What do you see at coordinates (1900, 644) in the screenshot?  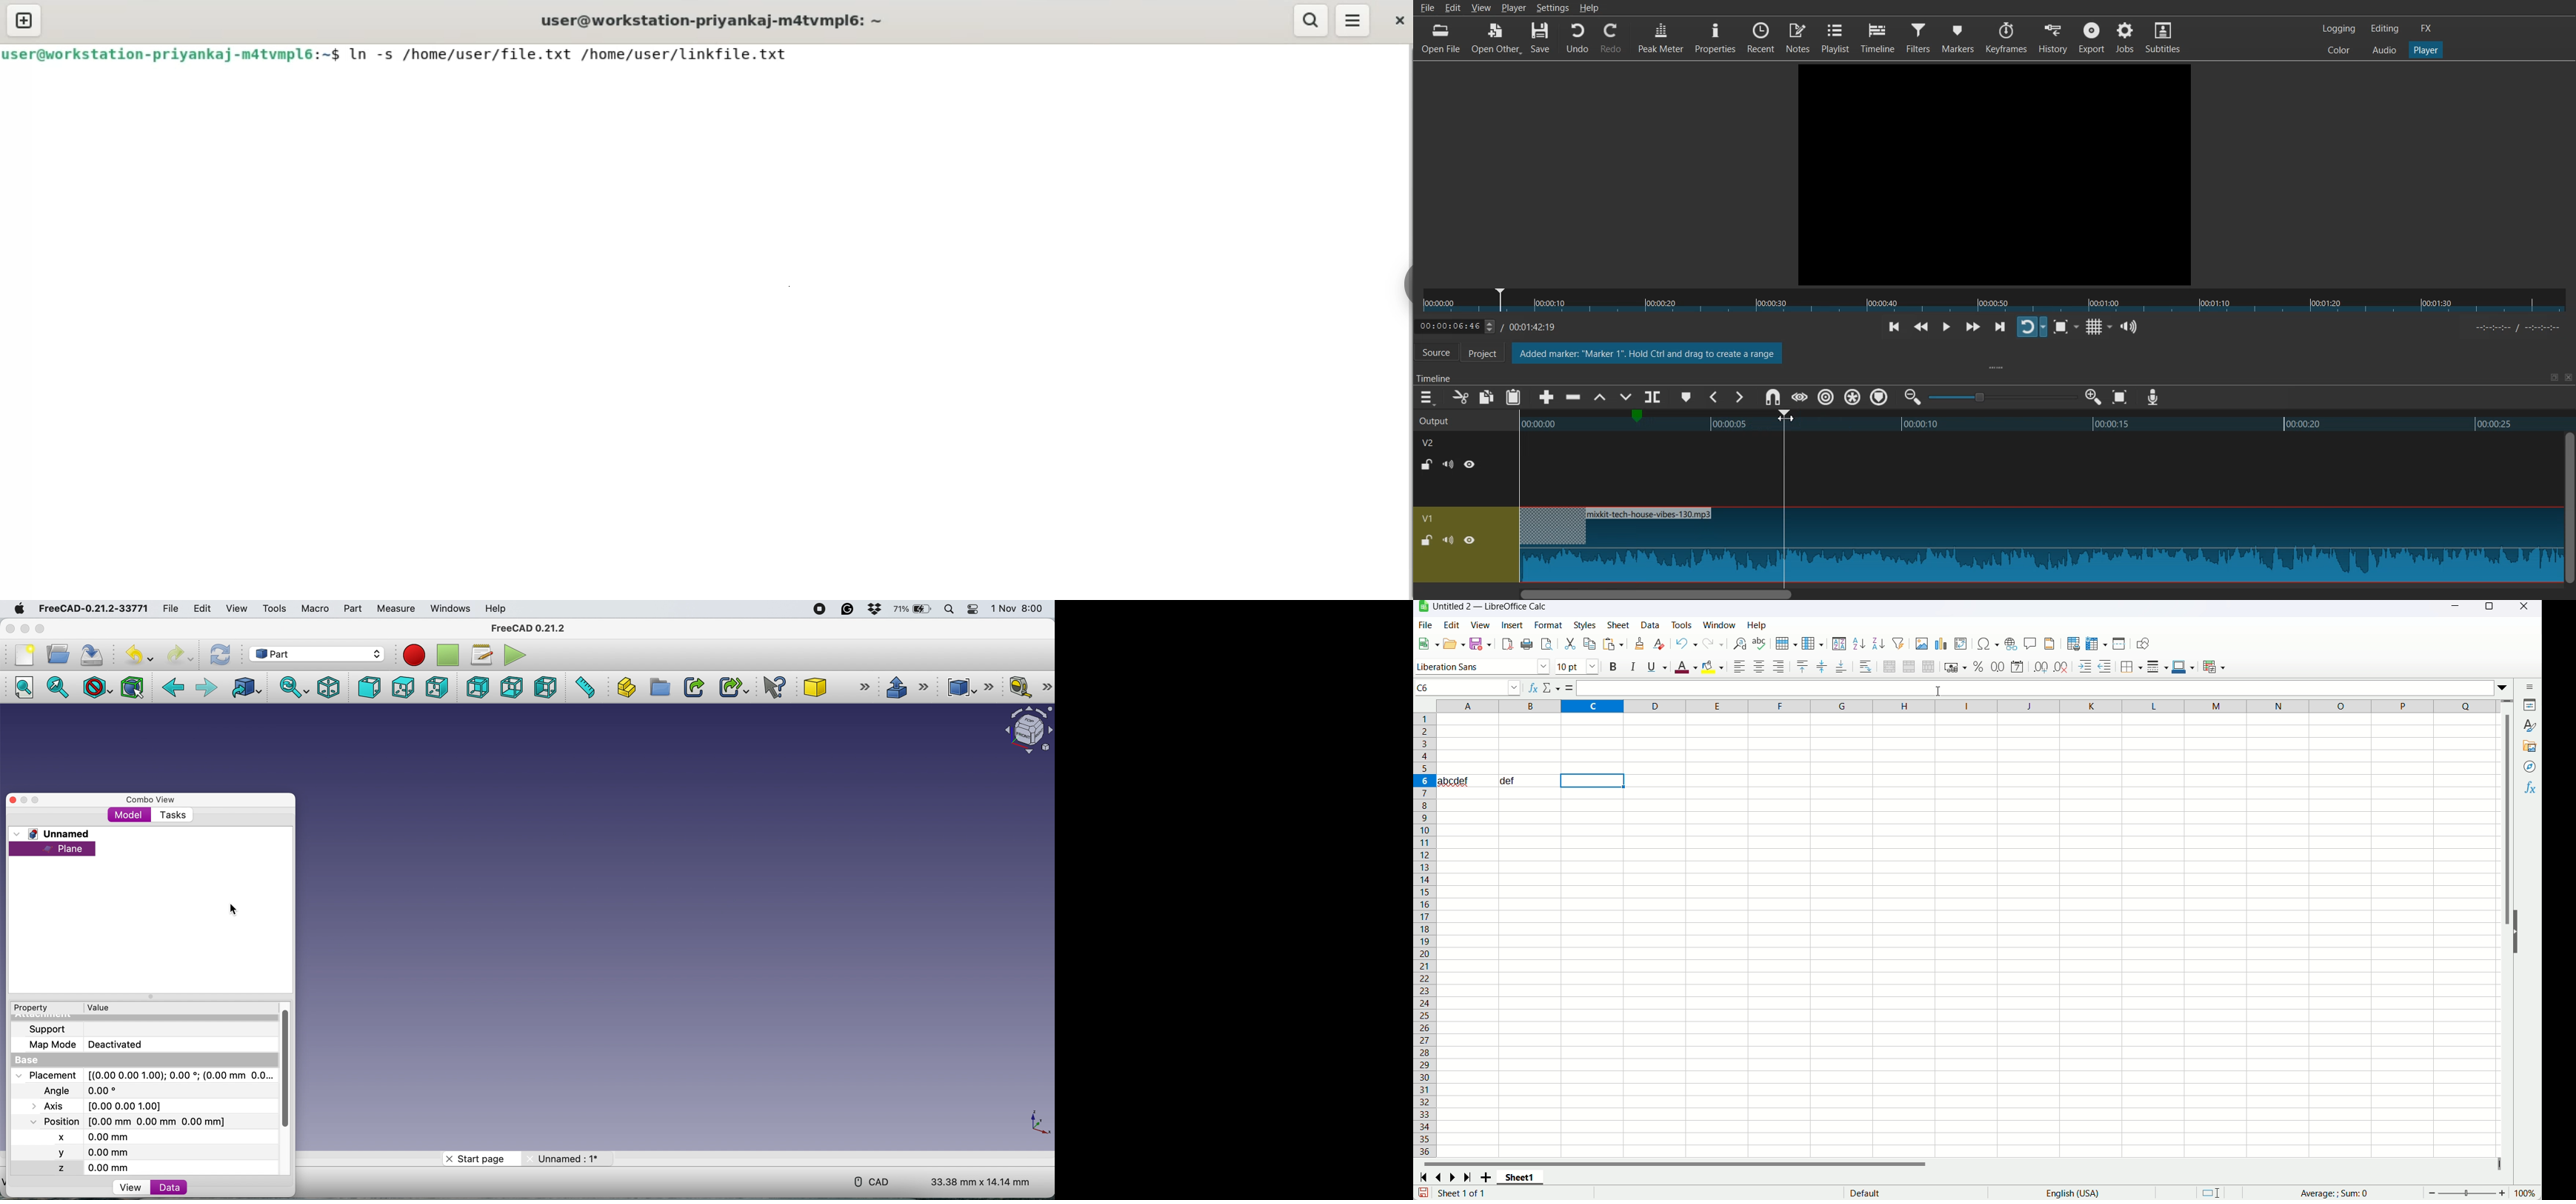 I see `auto filter` at bounding box center [1900, 644].